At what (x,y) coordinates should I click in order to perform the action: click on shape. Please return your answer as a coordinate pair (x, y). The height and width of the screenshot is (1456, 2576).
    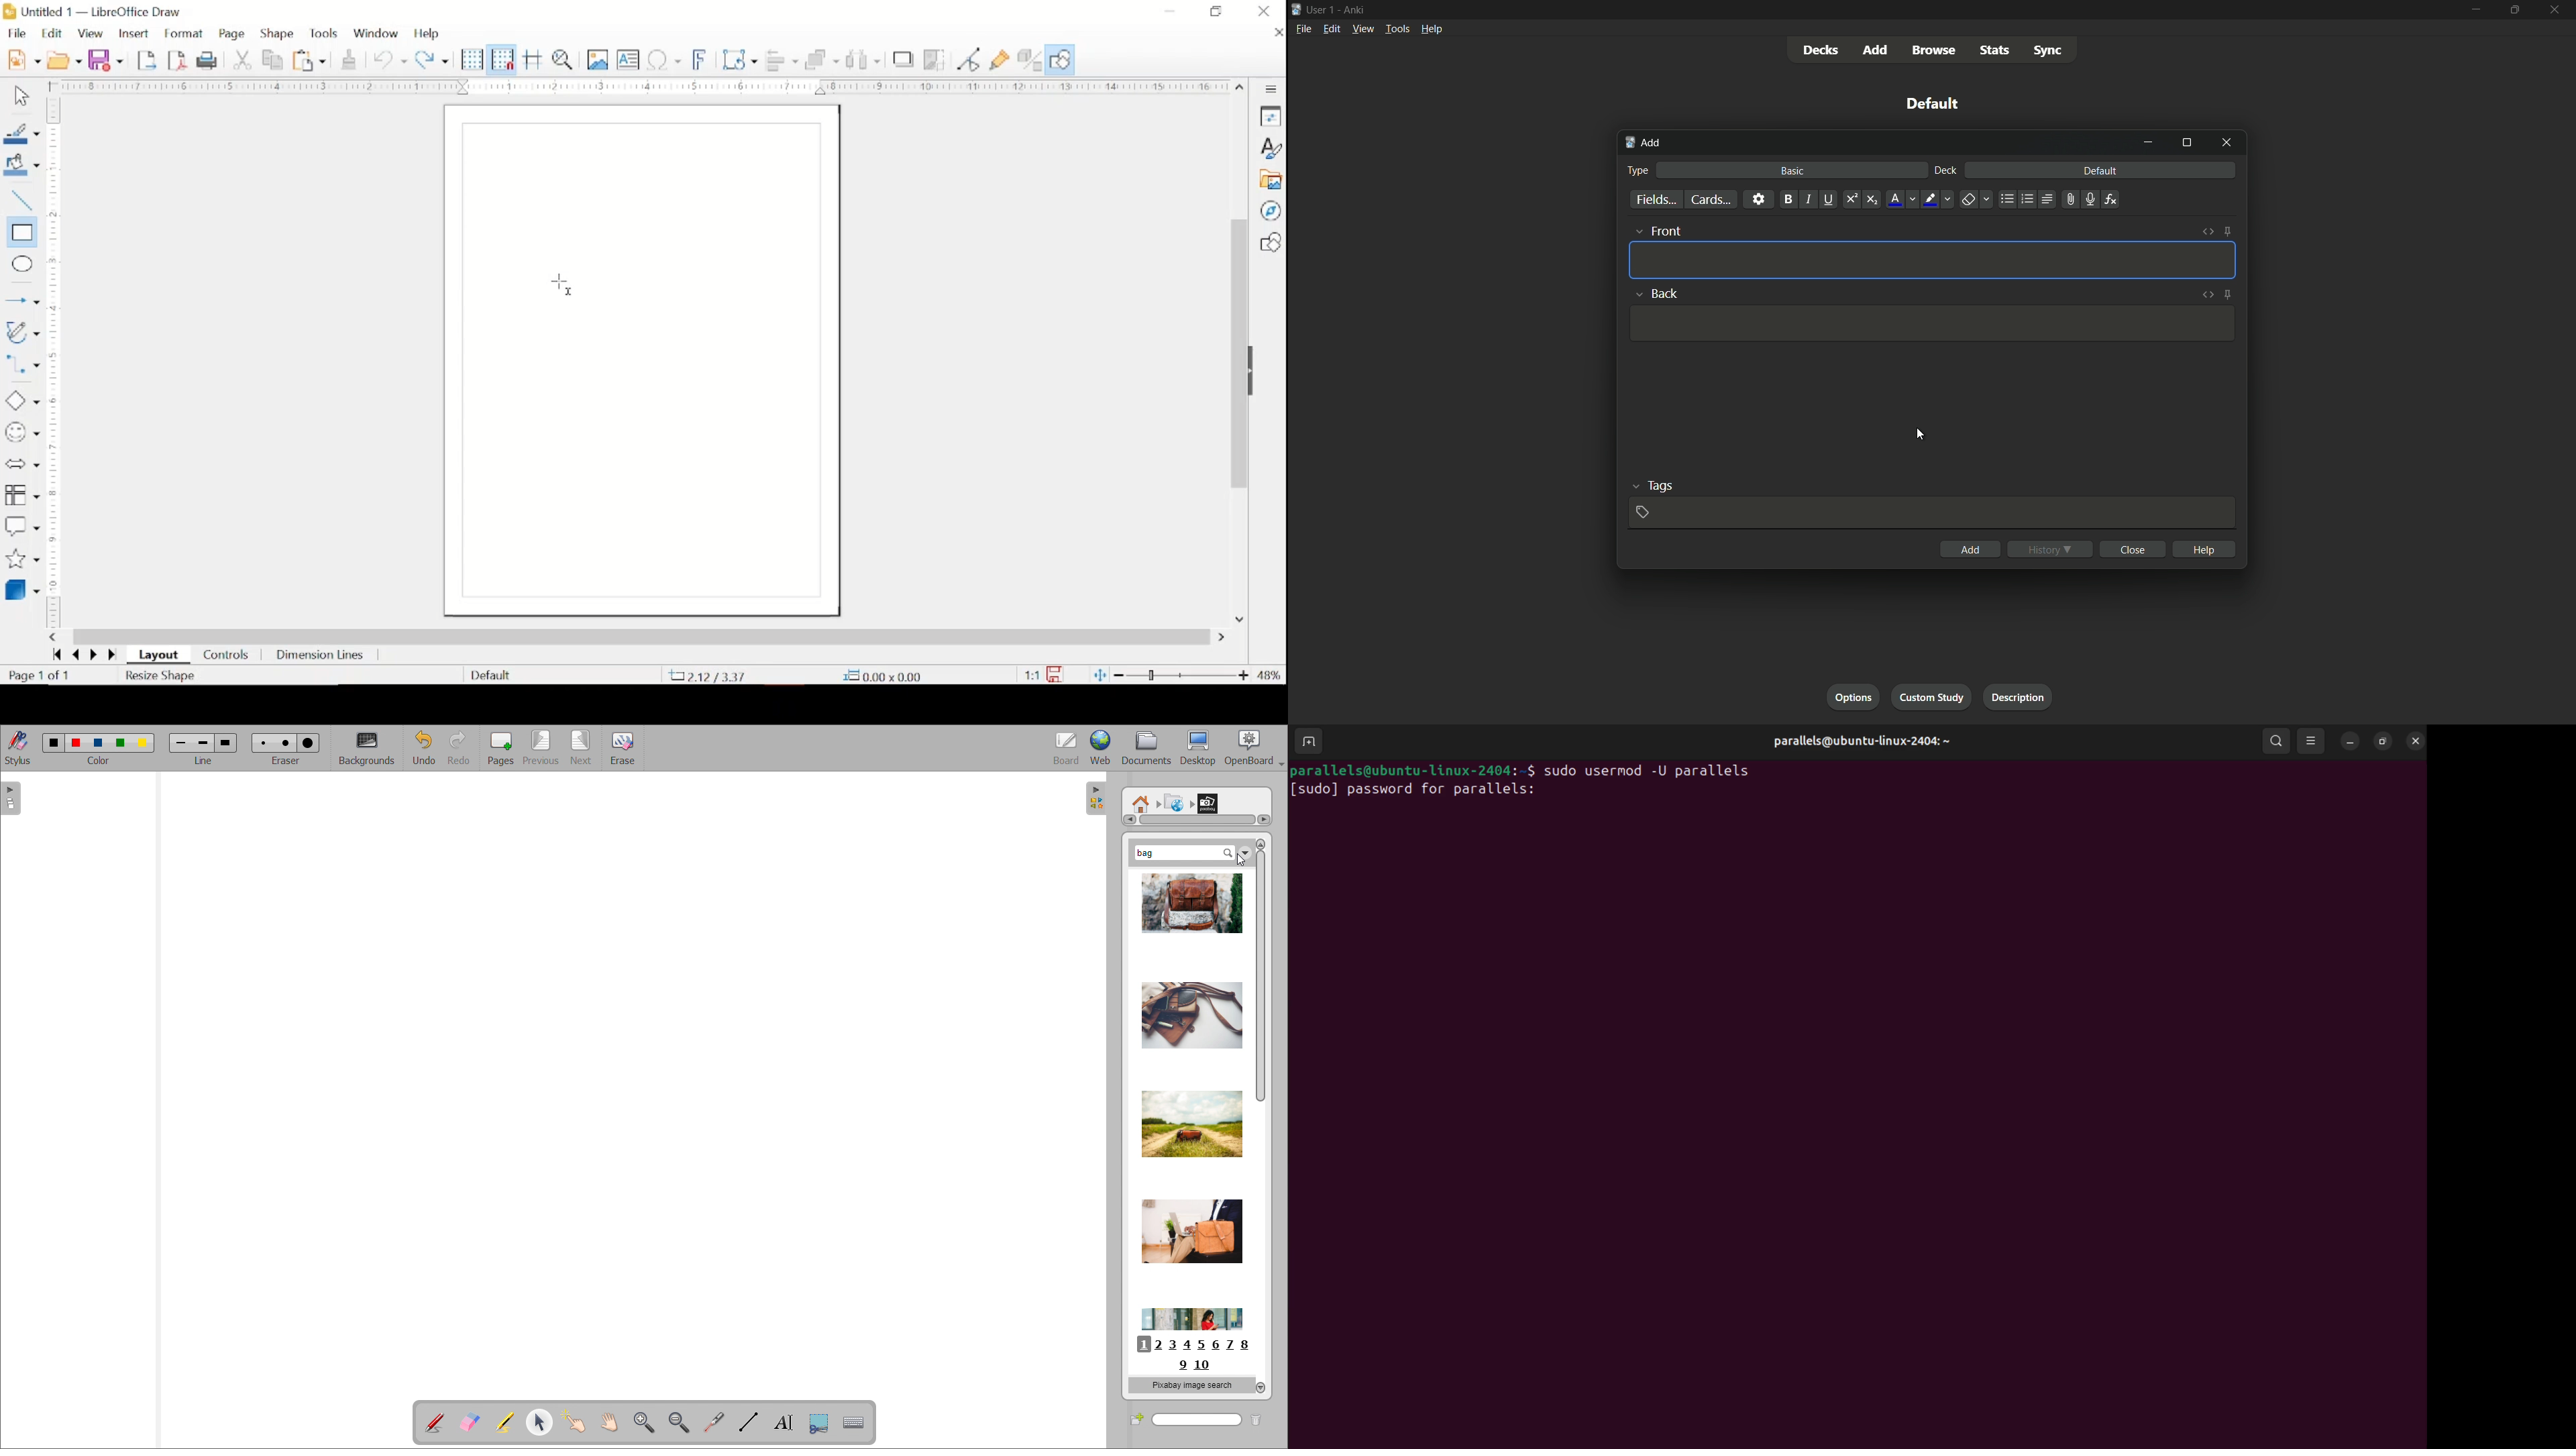
    Looking at the image, I should click on (278, 34).